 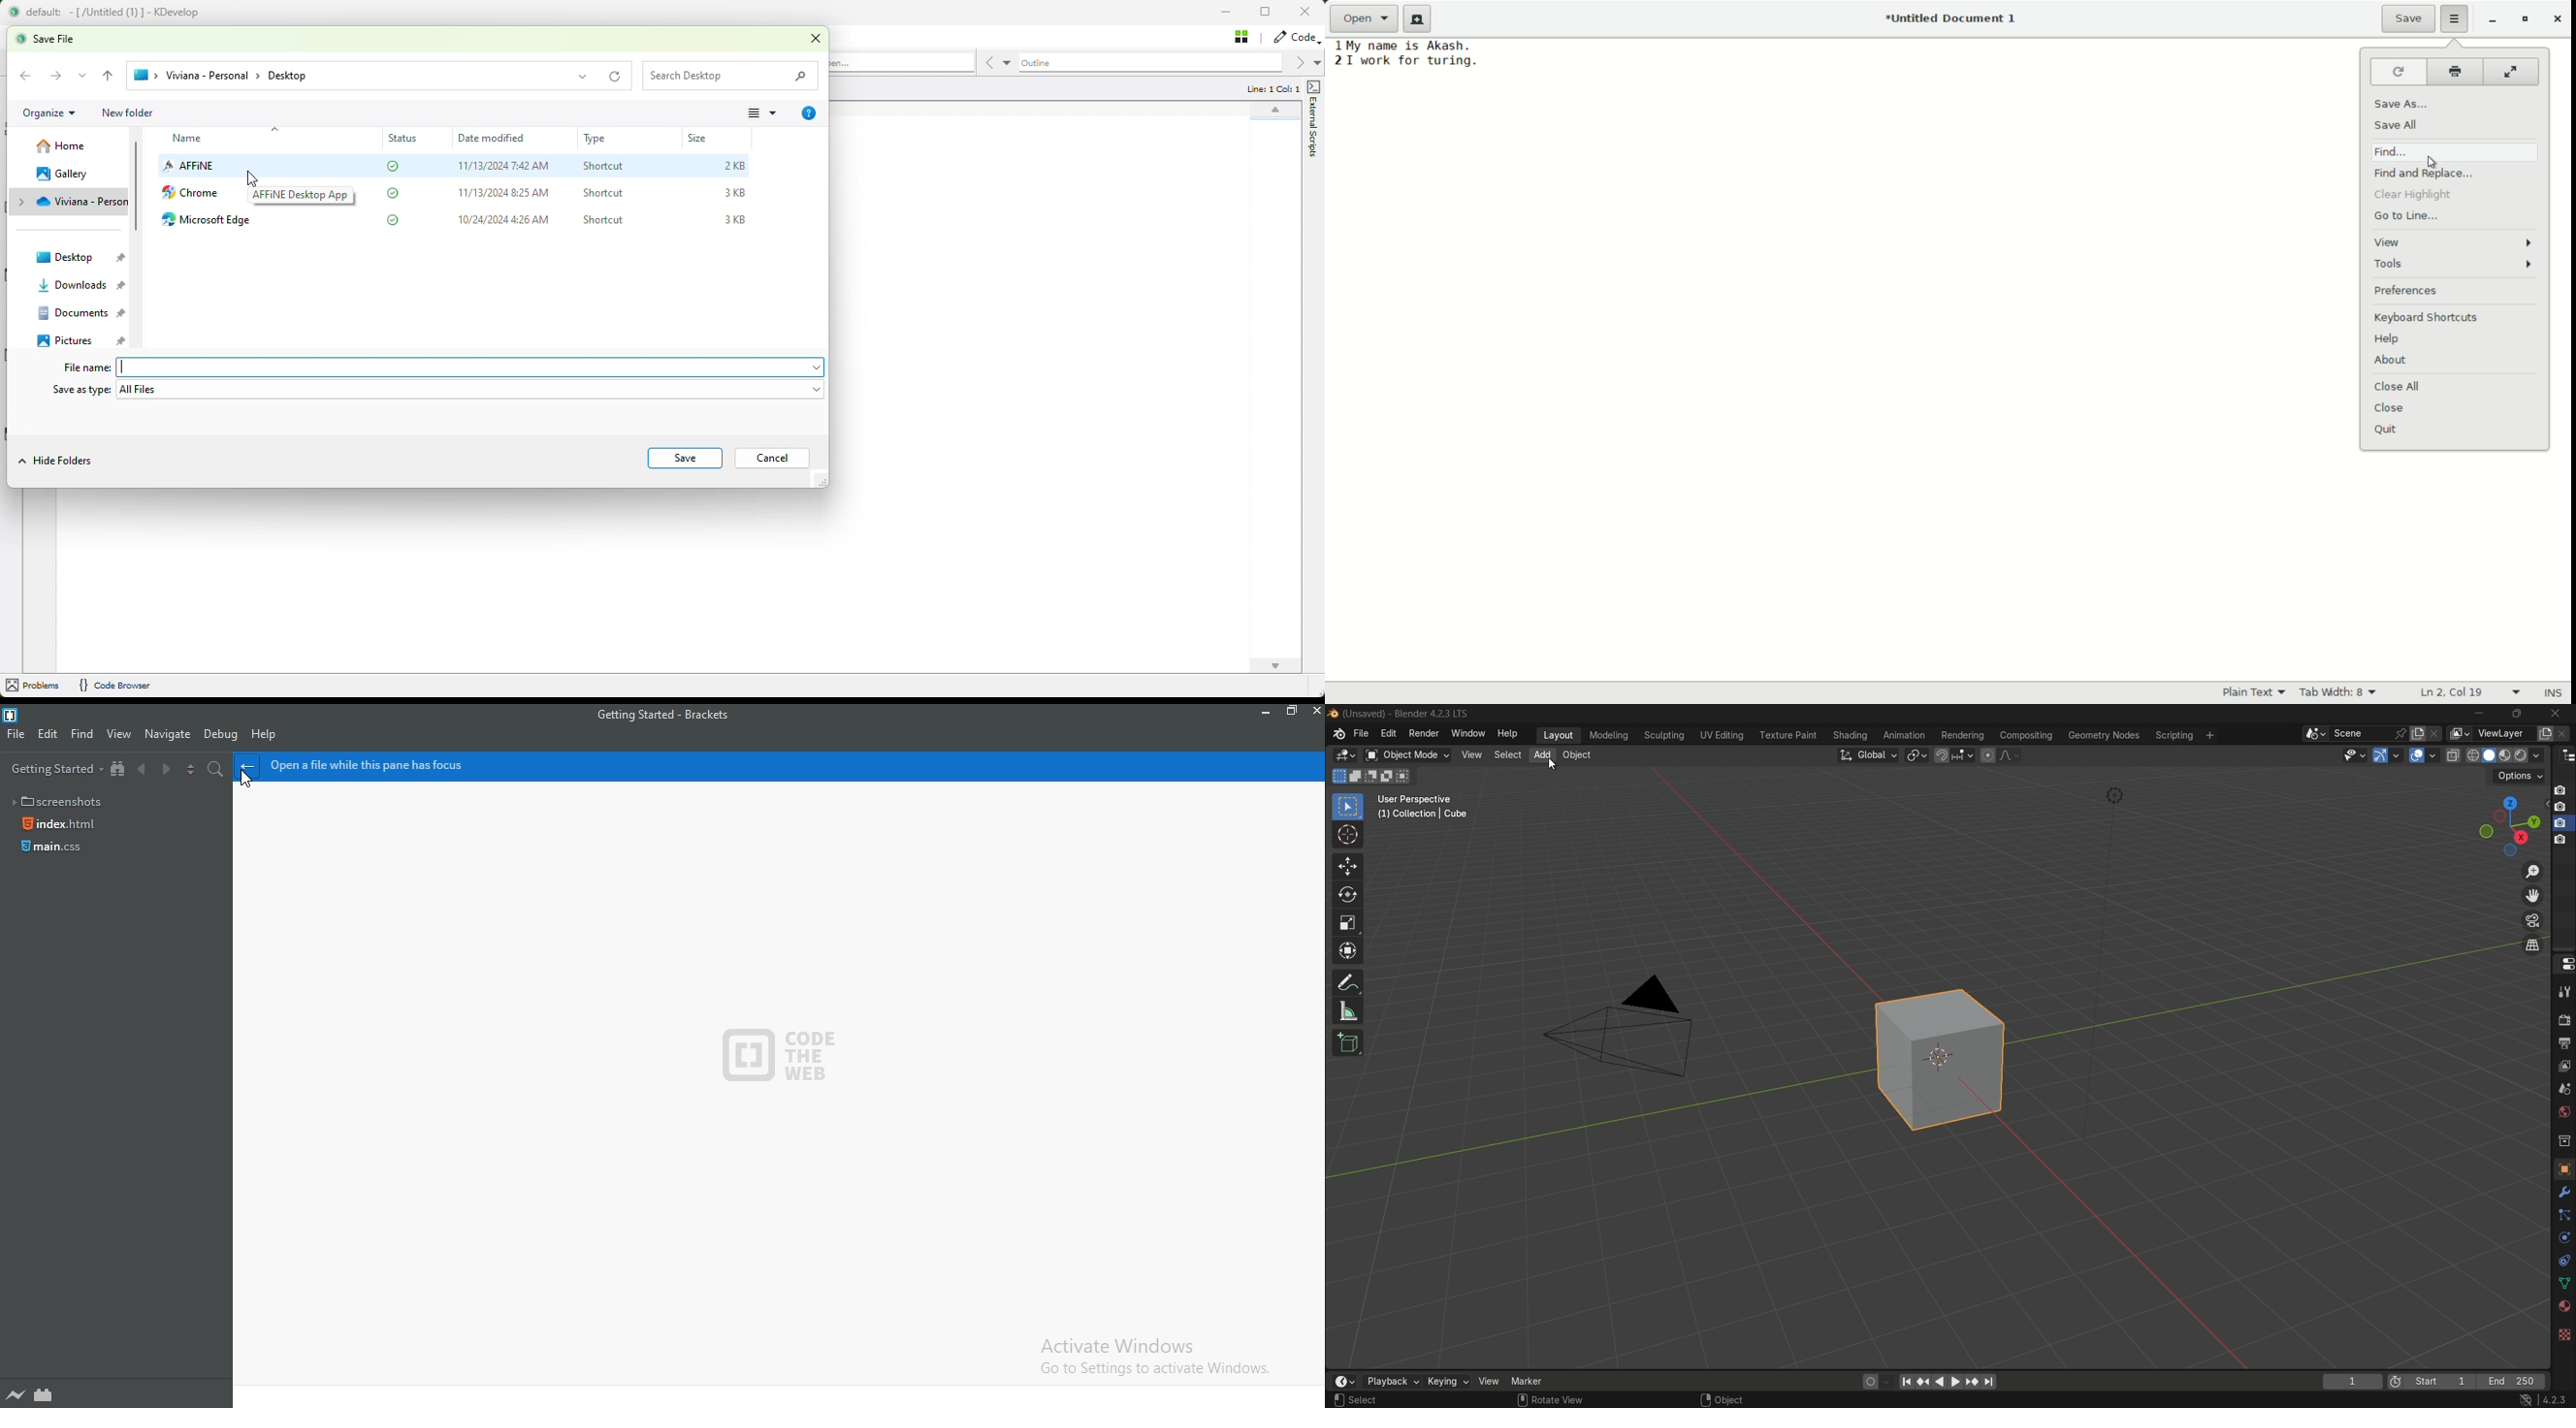 I want to click on 3D viewport, so click(x=1344, y=755).